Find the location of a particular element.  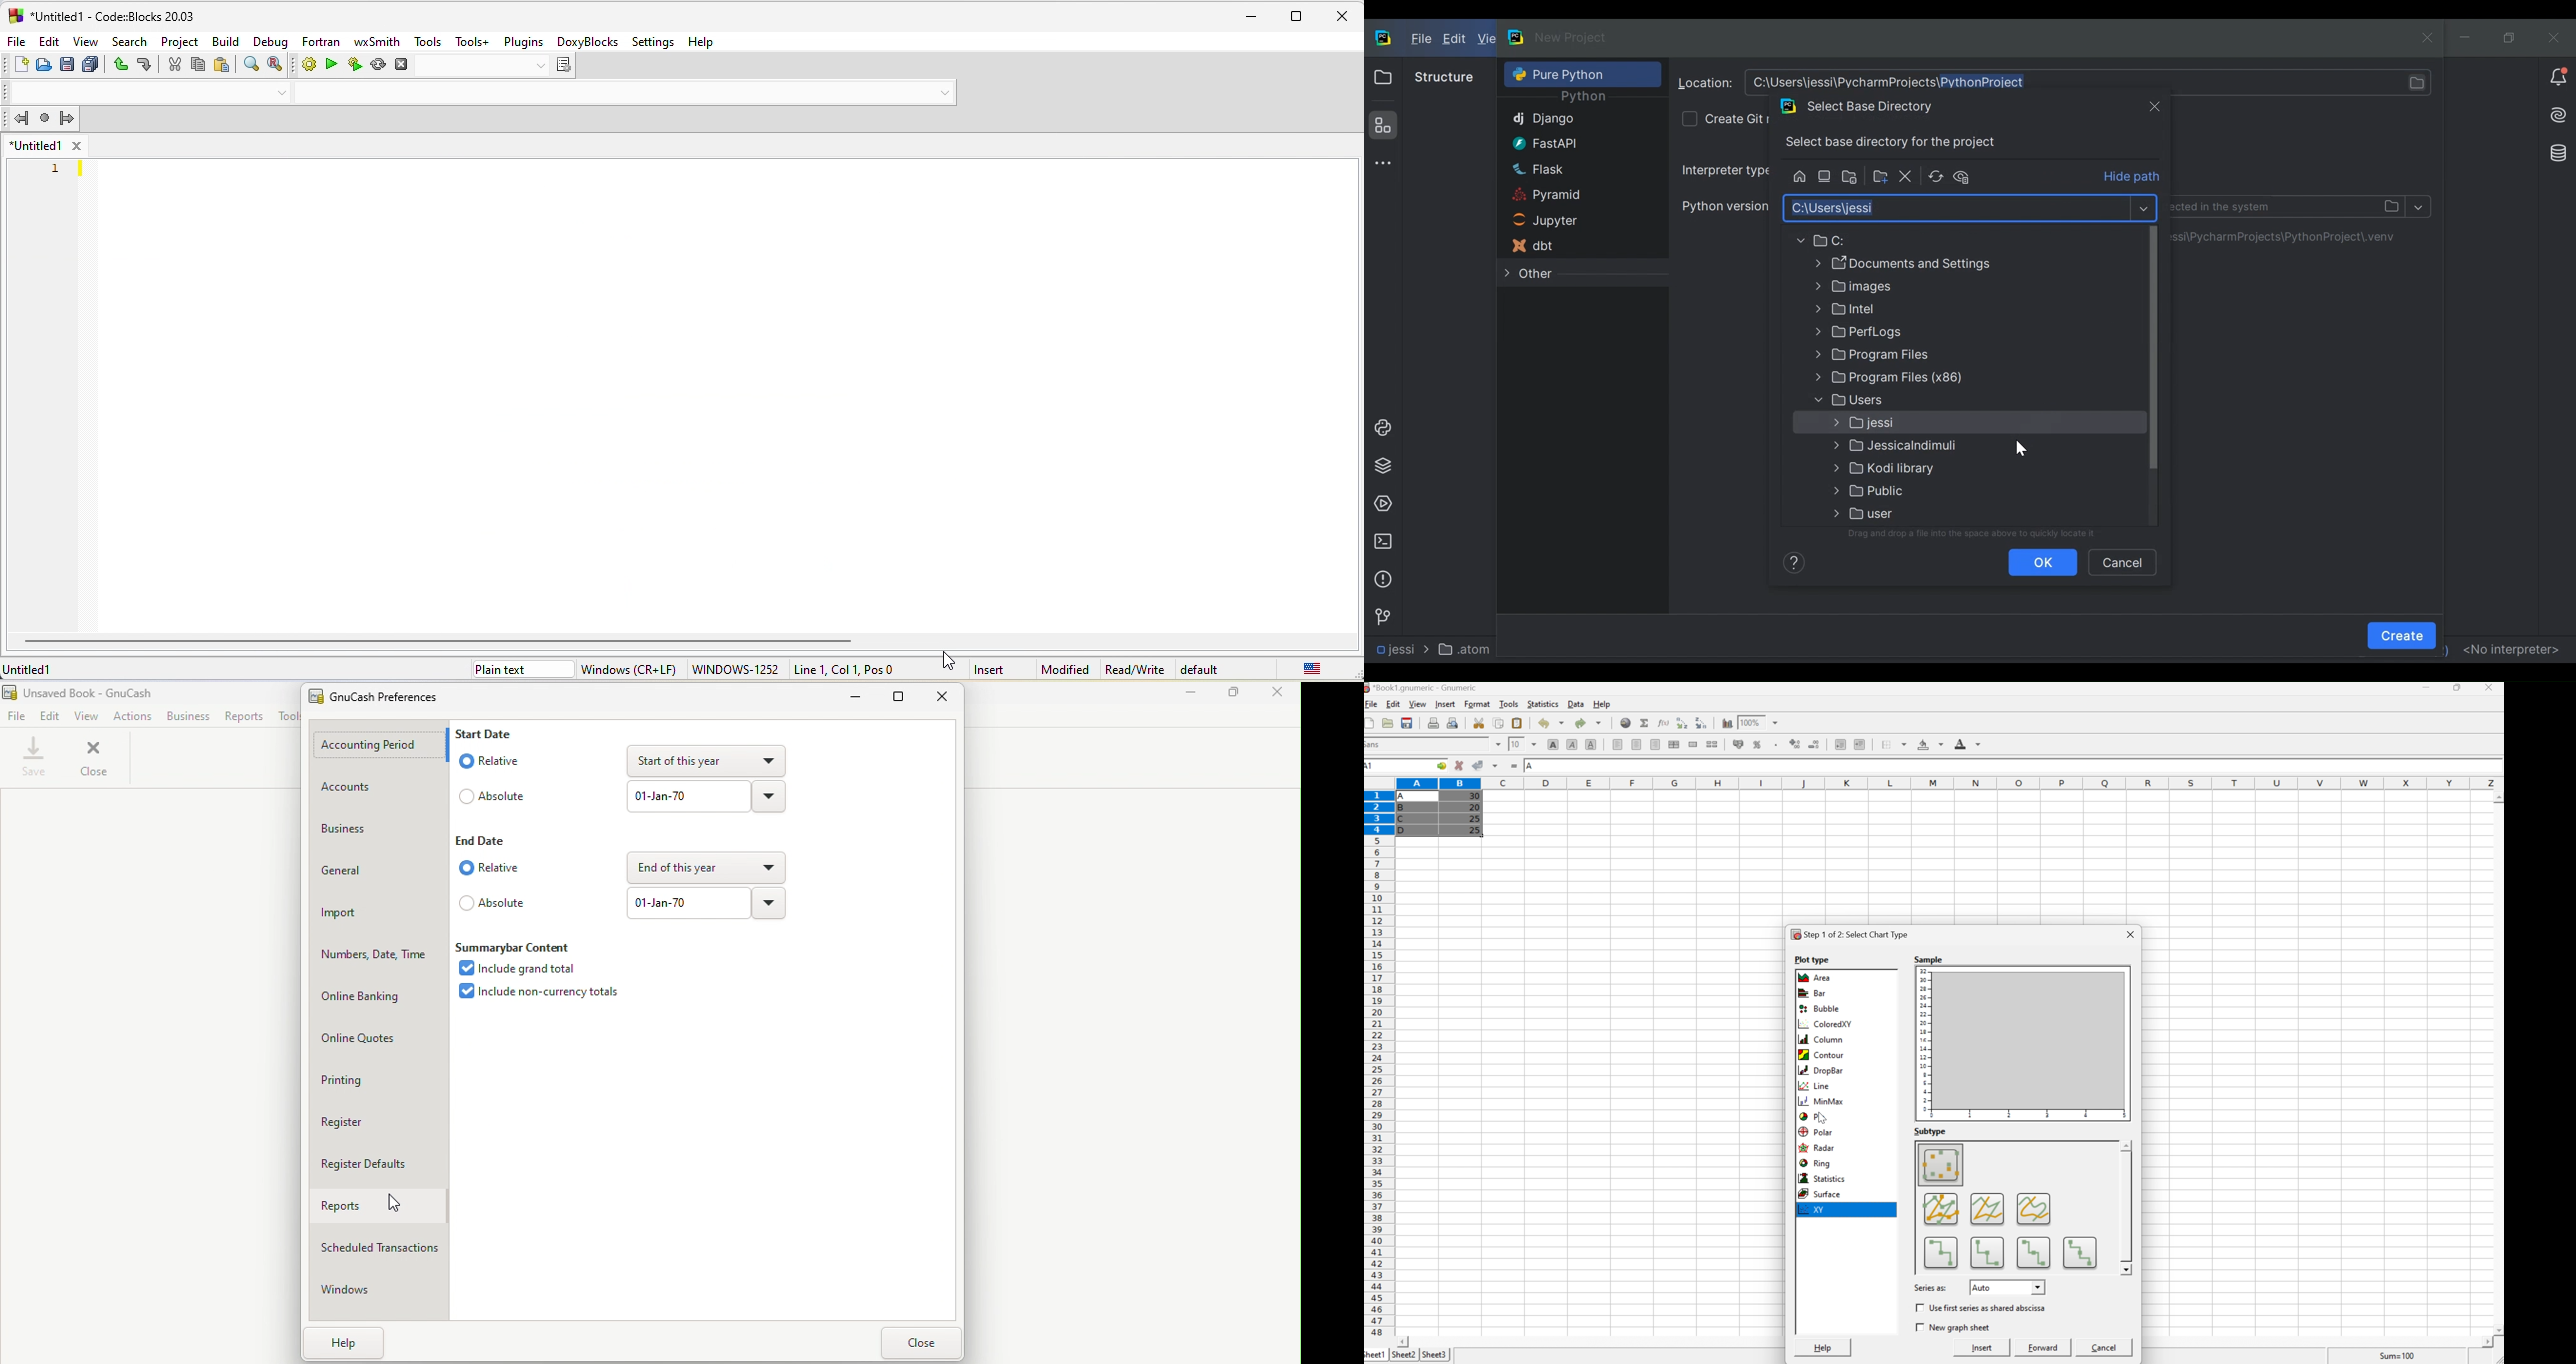

search is located at coordinates (130, 41).